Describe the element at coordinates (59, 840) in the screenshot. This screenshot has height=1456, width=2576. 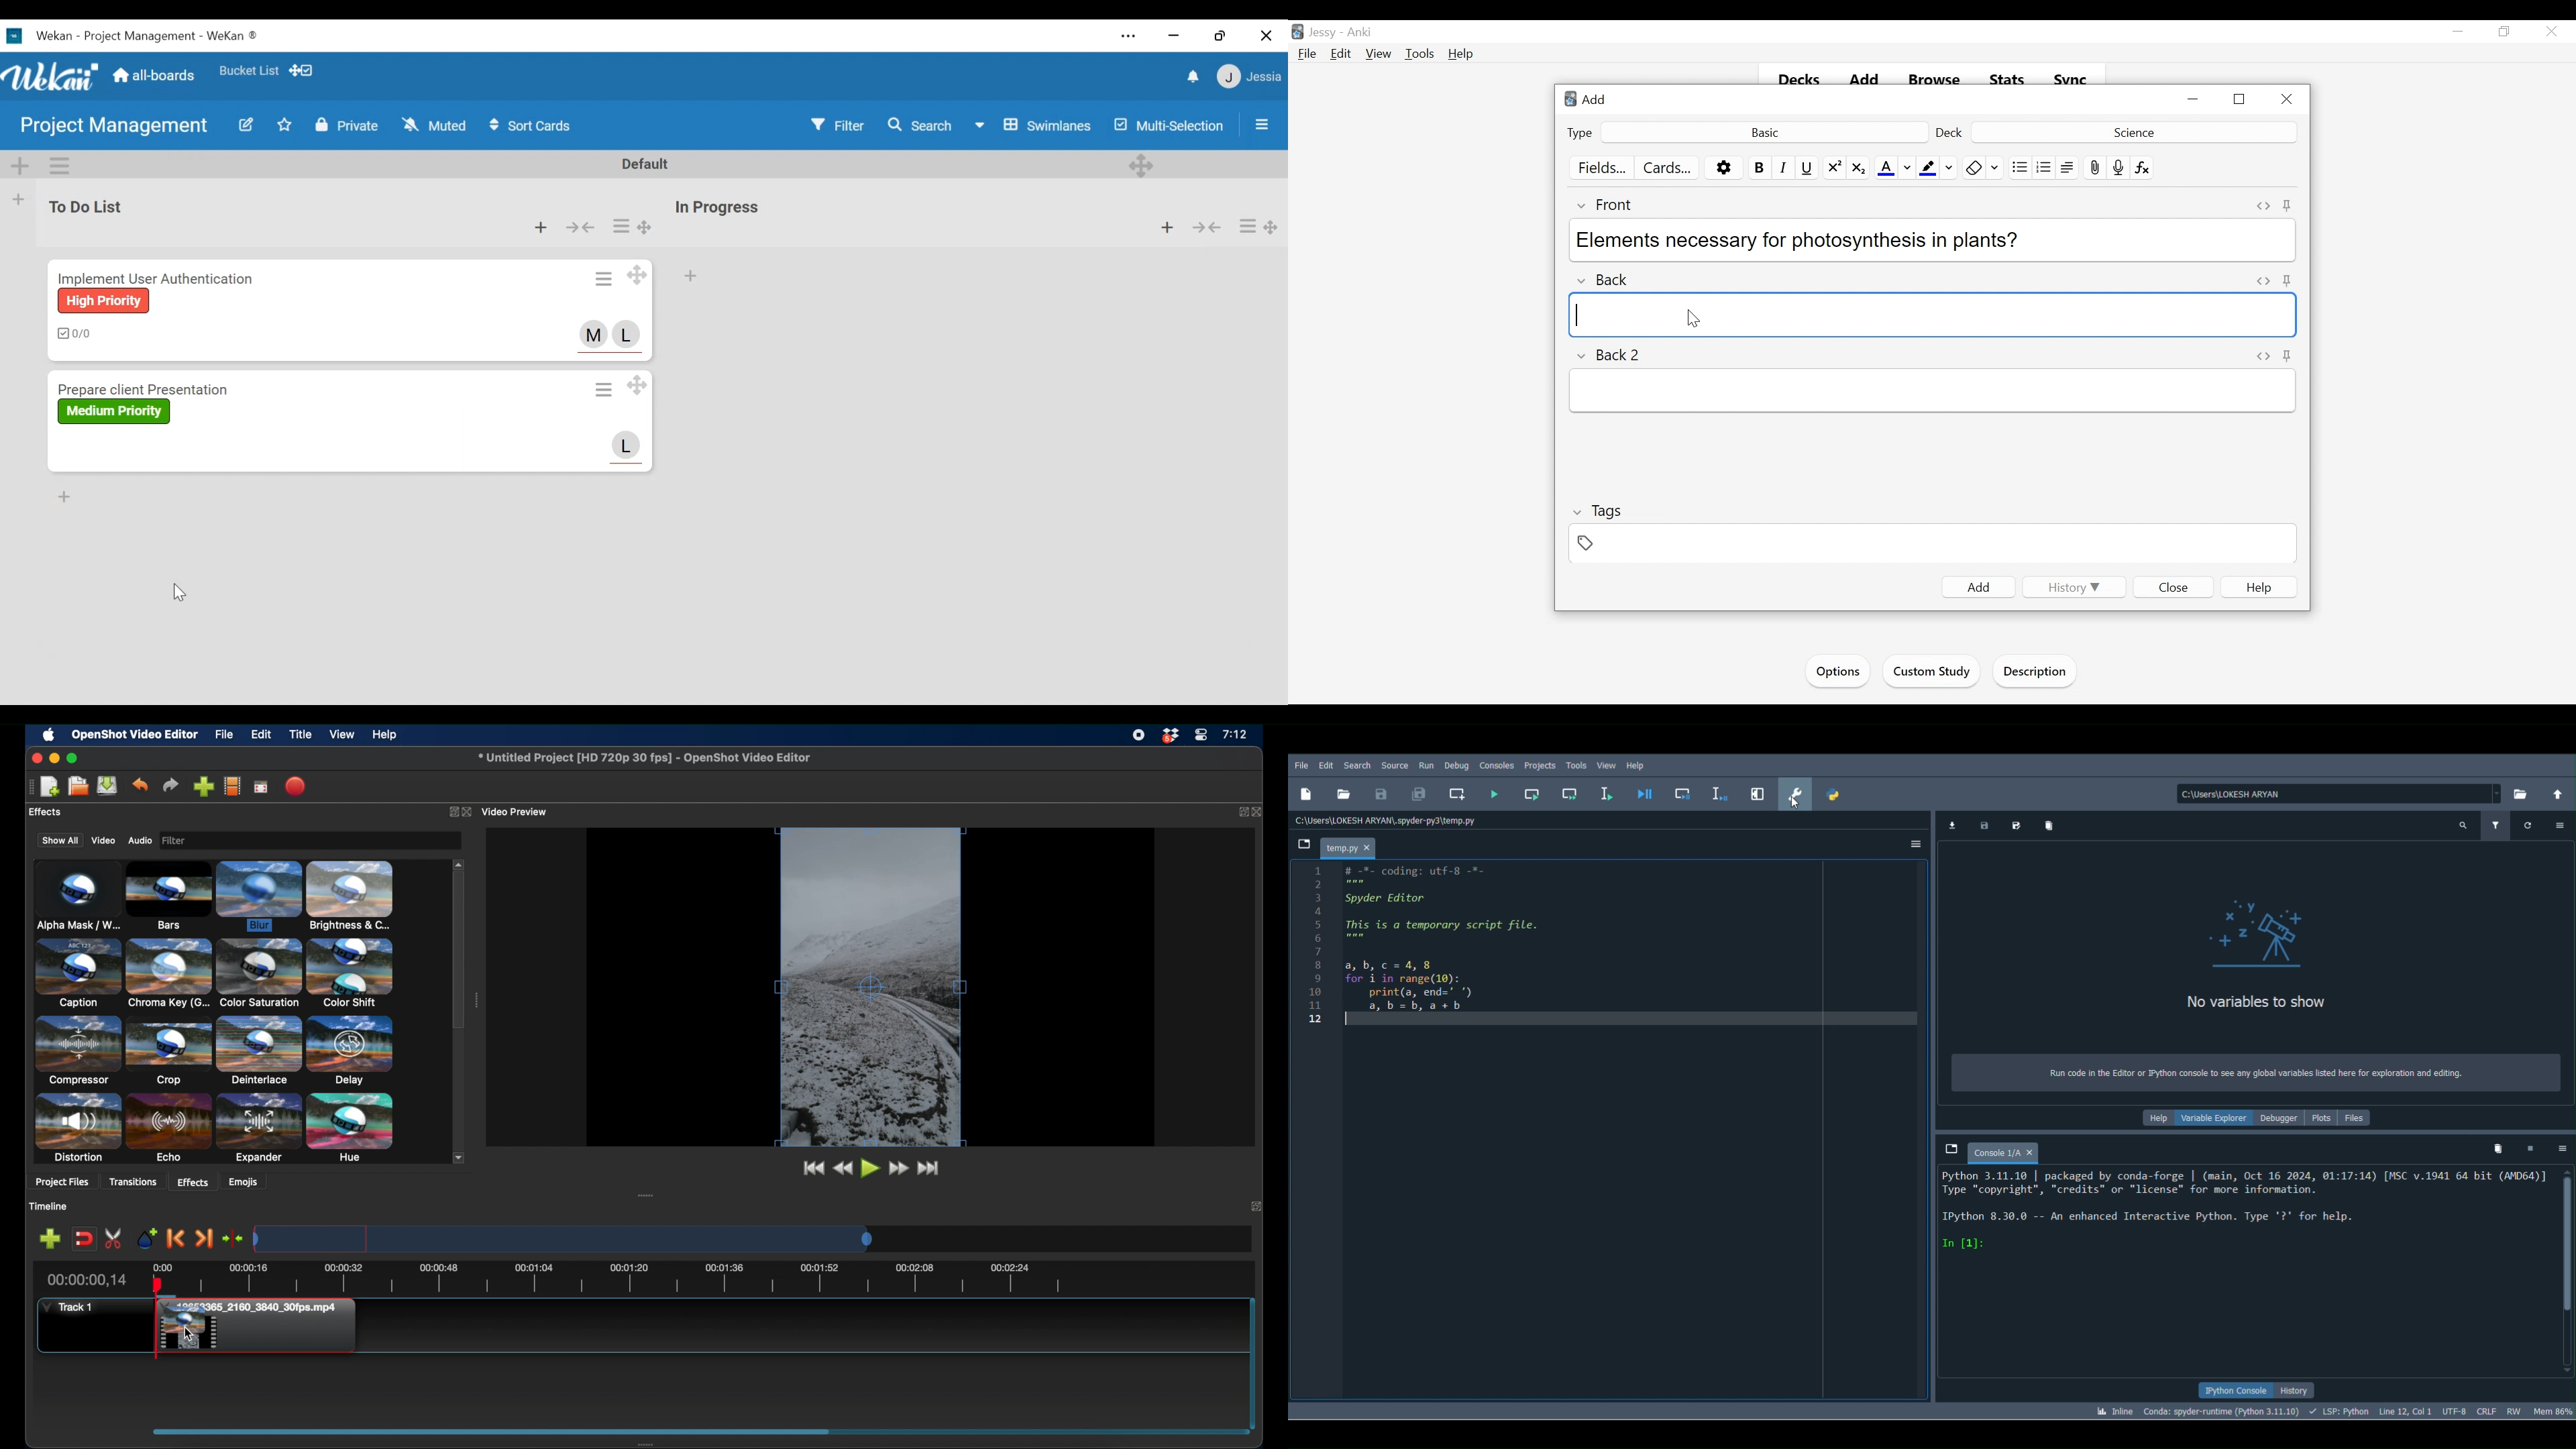
I see `show all` at that location.